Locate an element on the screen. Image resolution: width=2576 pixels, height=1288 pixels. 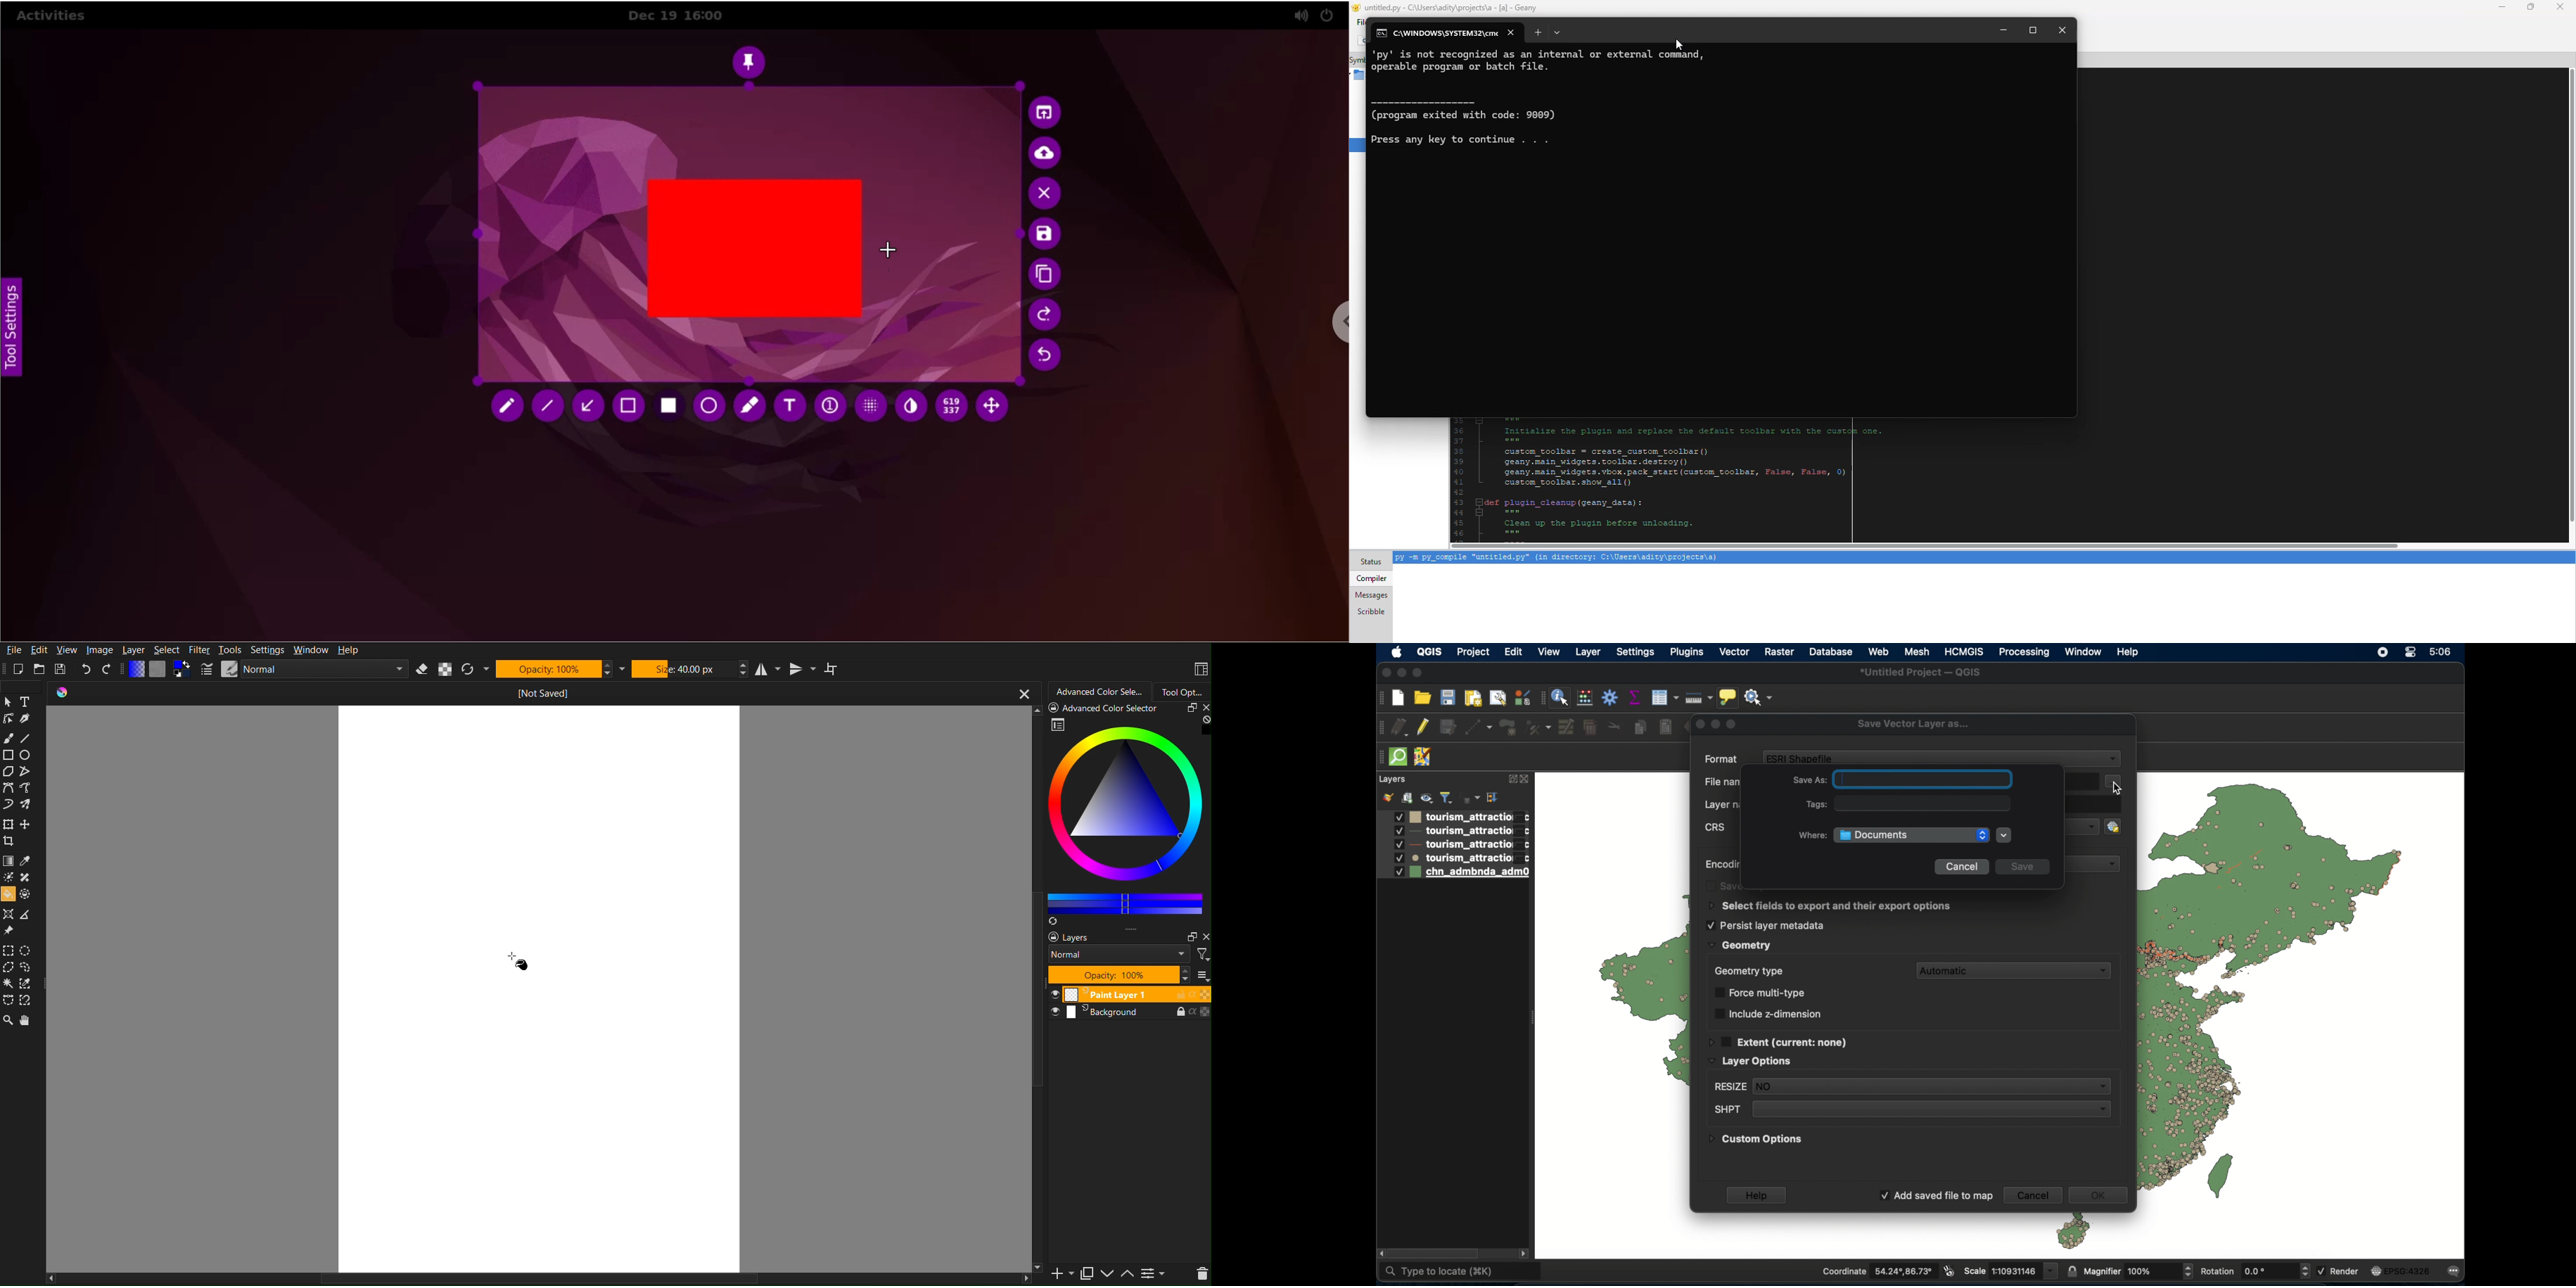
crs is located at coordinates (1717, 829).